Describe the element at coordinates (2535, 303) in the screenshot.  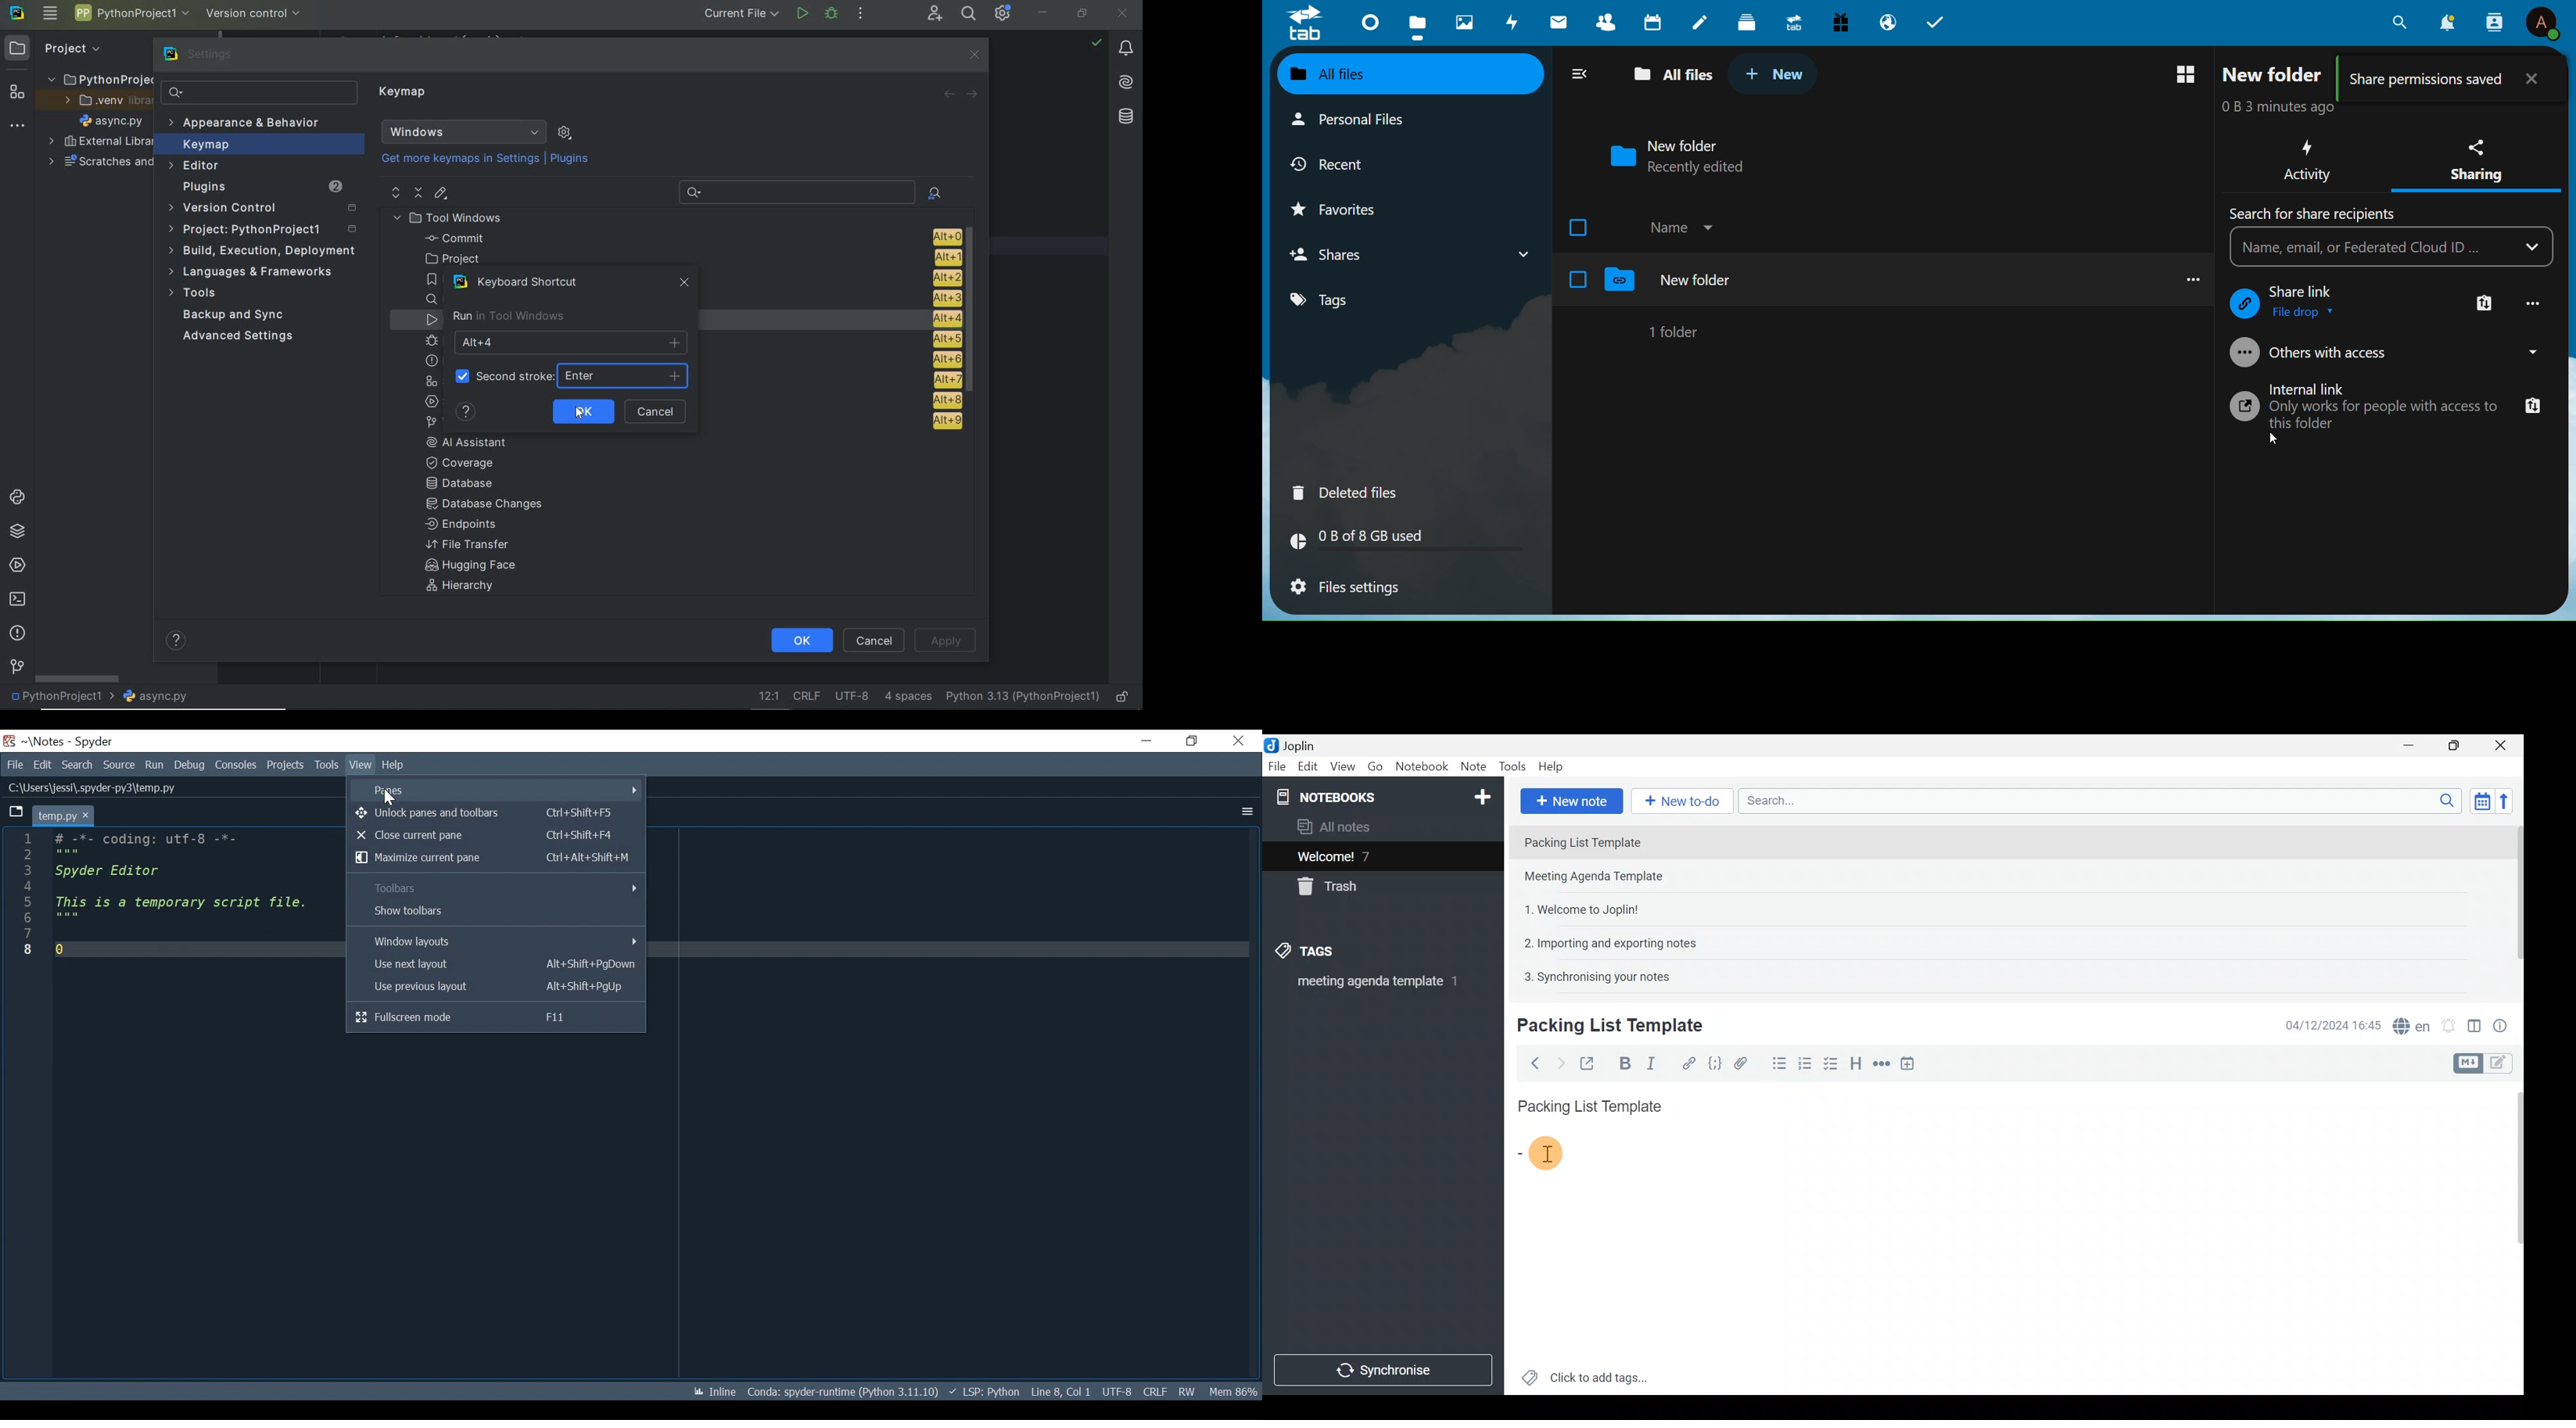
I see `More Option` at that location.